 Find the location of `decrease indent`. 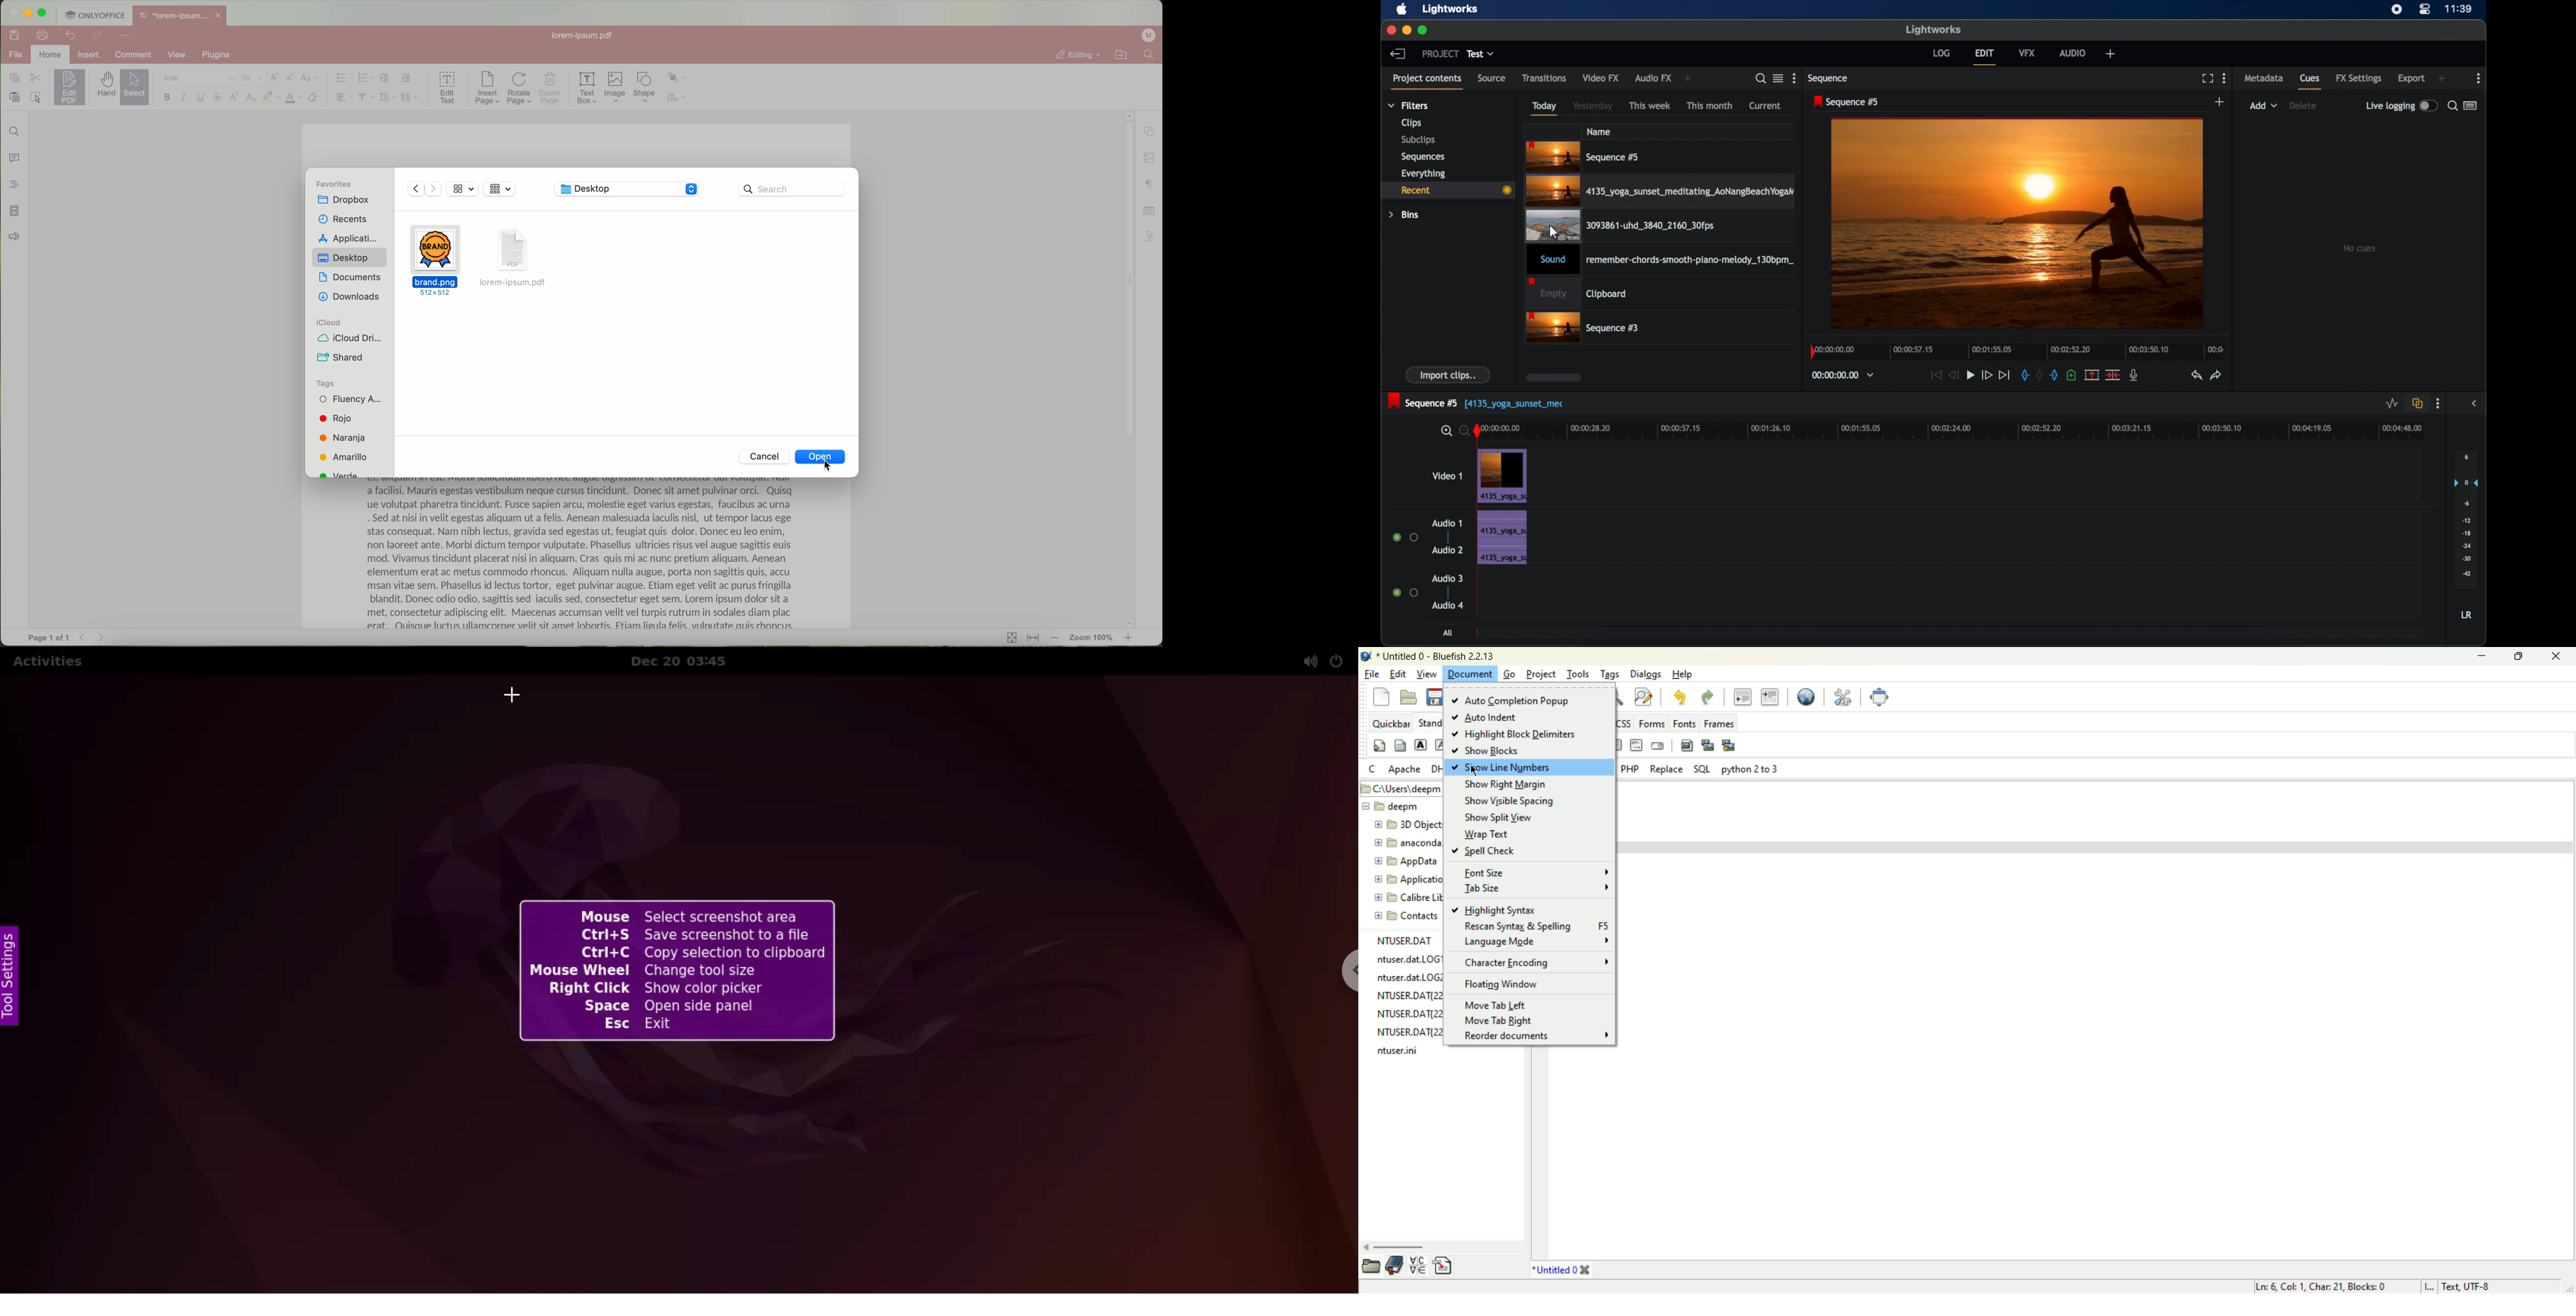

decrease indent is located at coordinates (385, 78).